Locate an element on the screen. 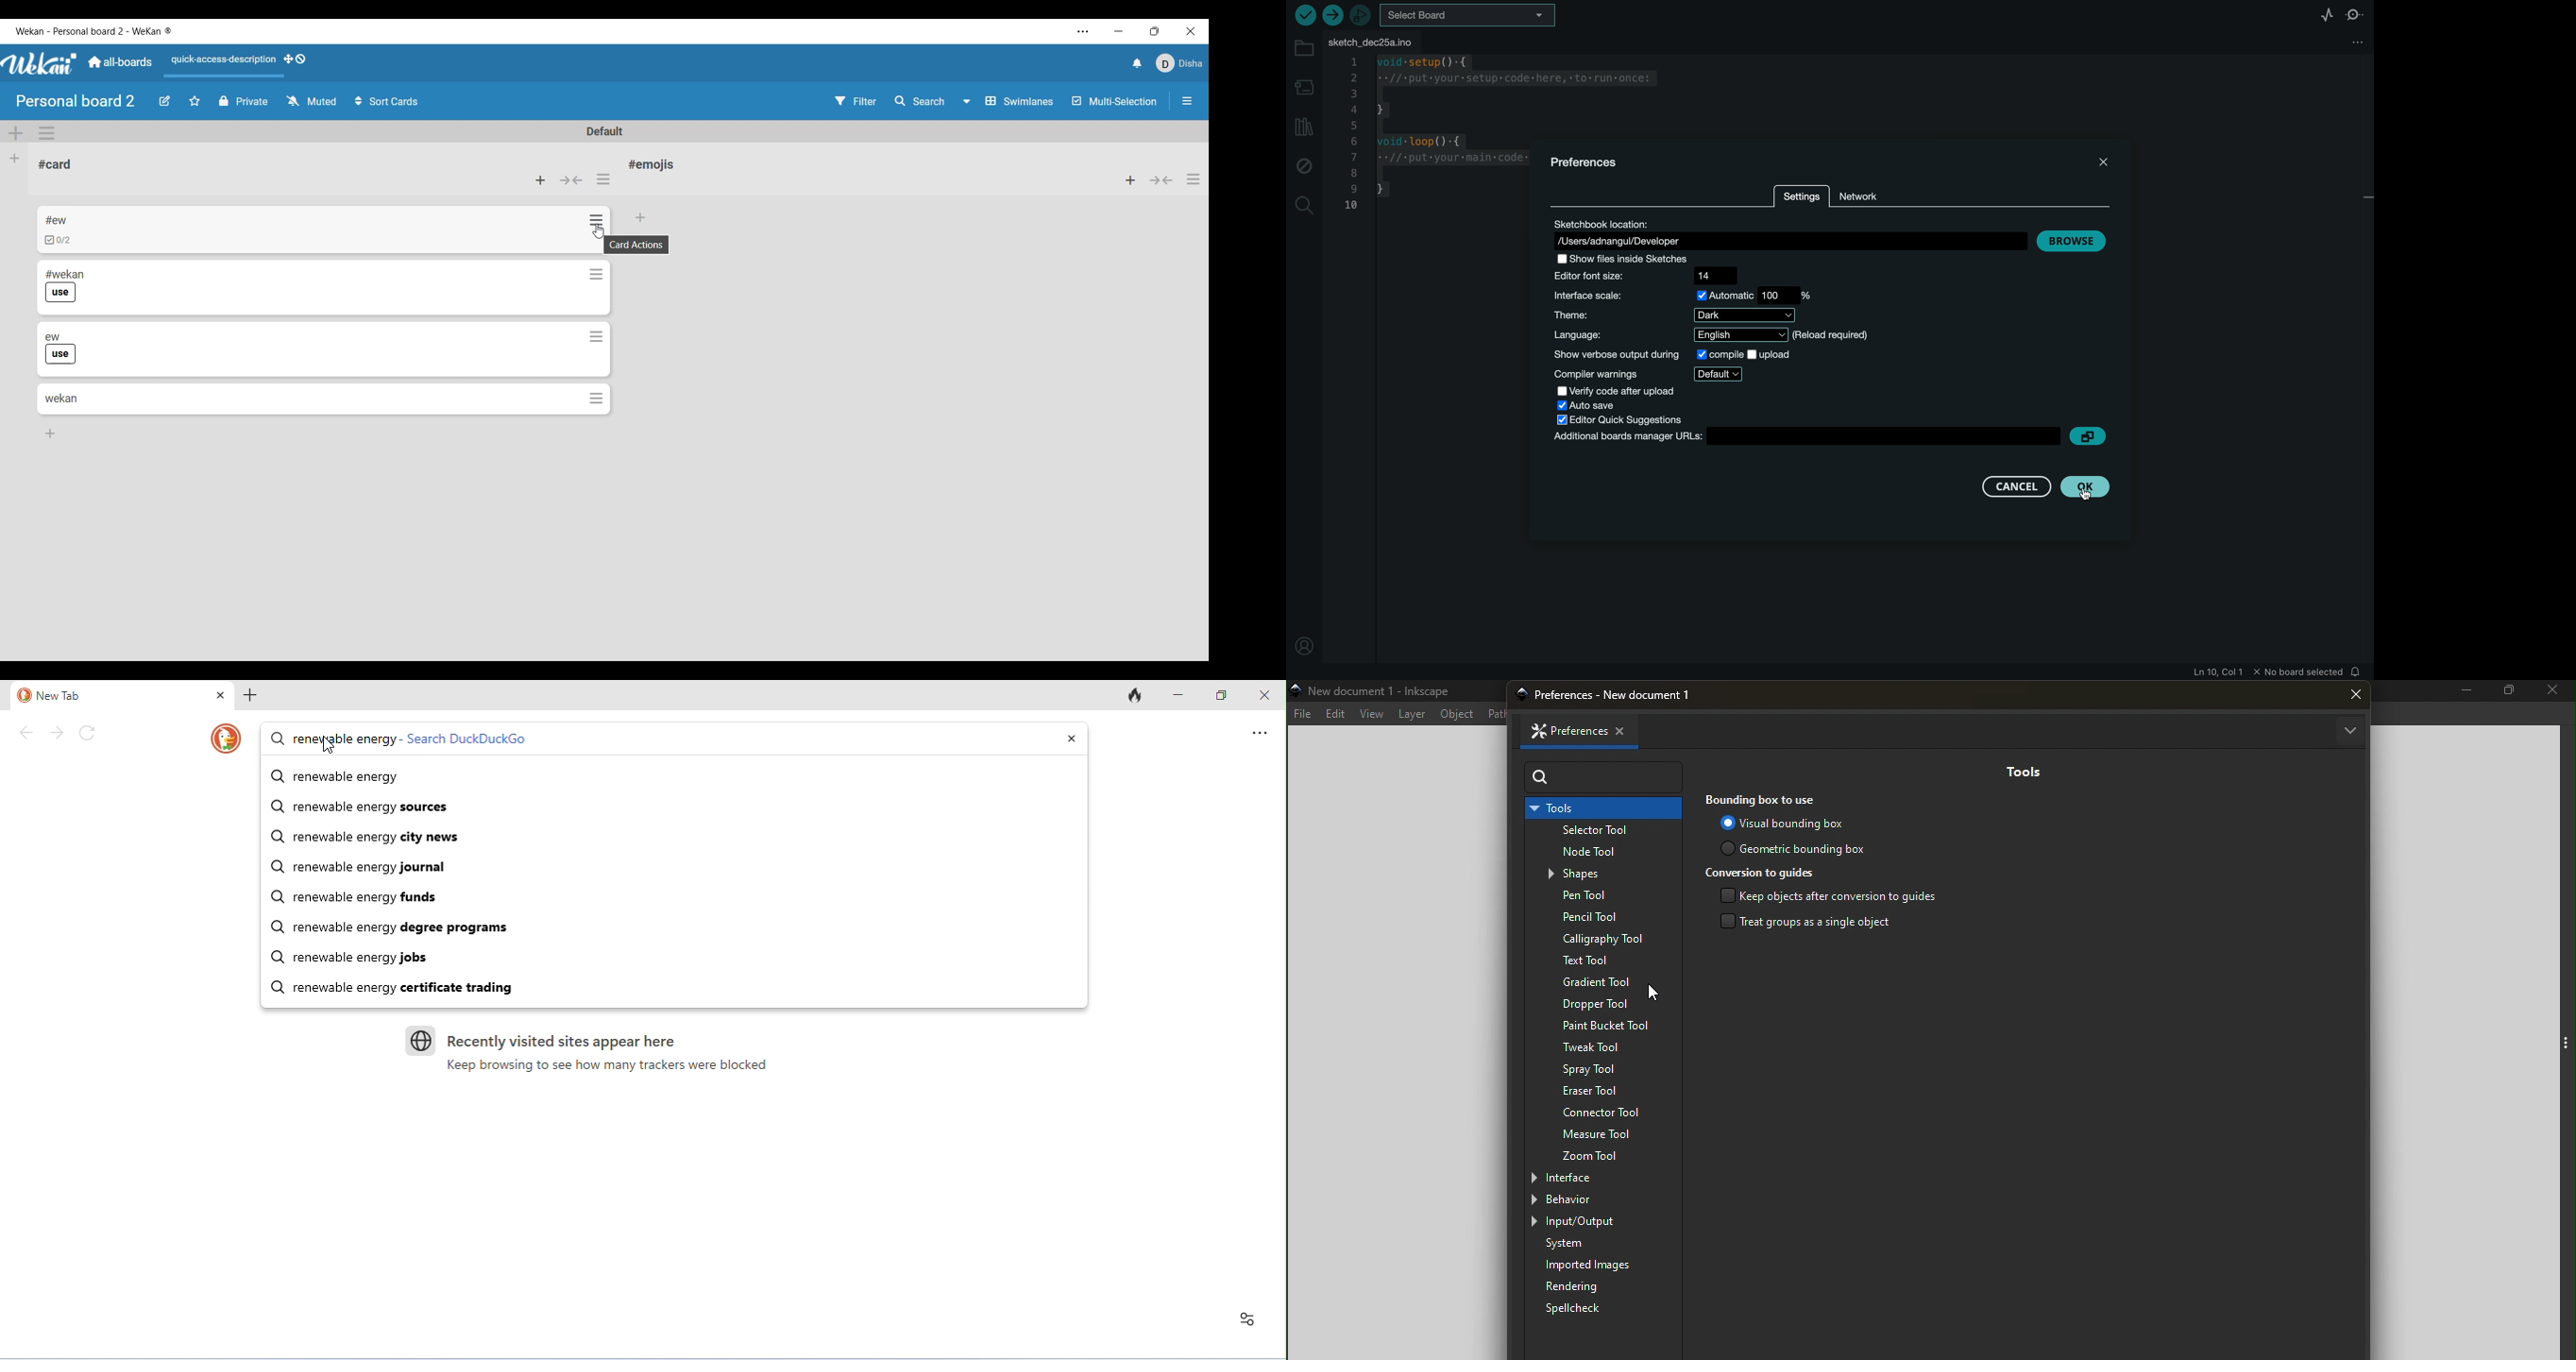  Tools is located at coordinates (1601, 808).